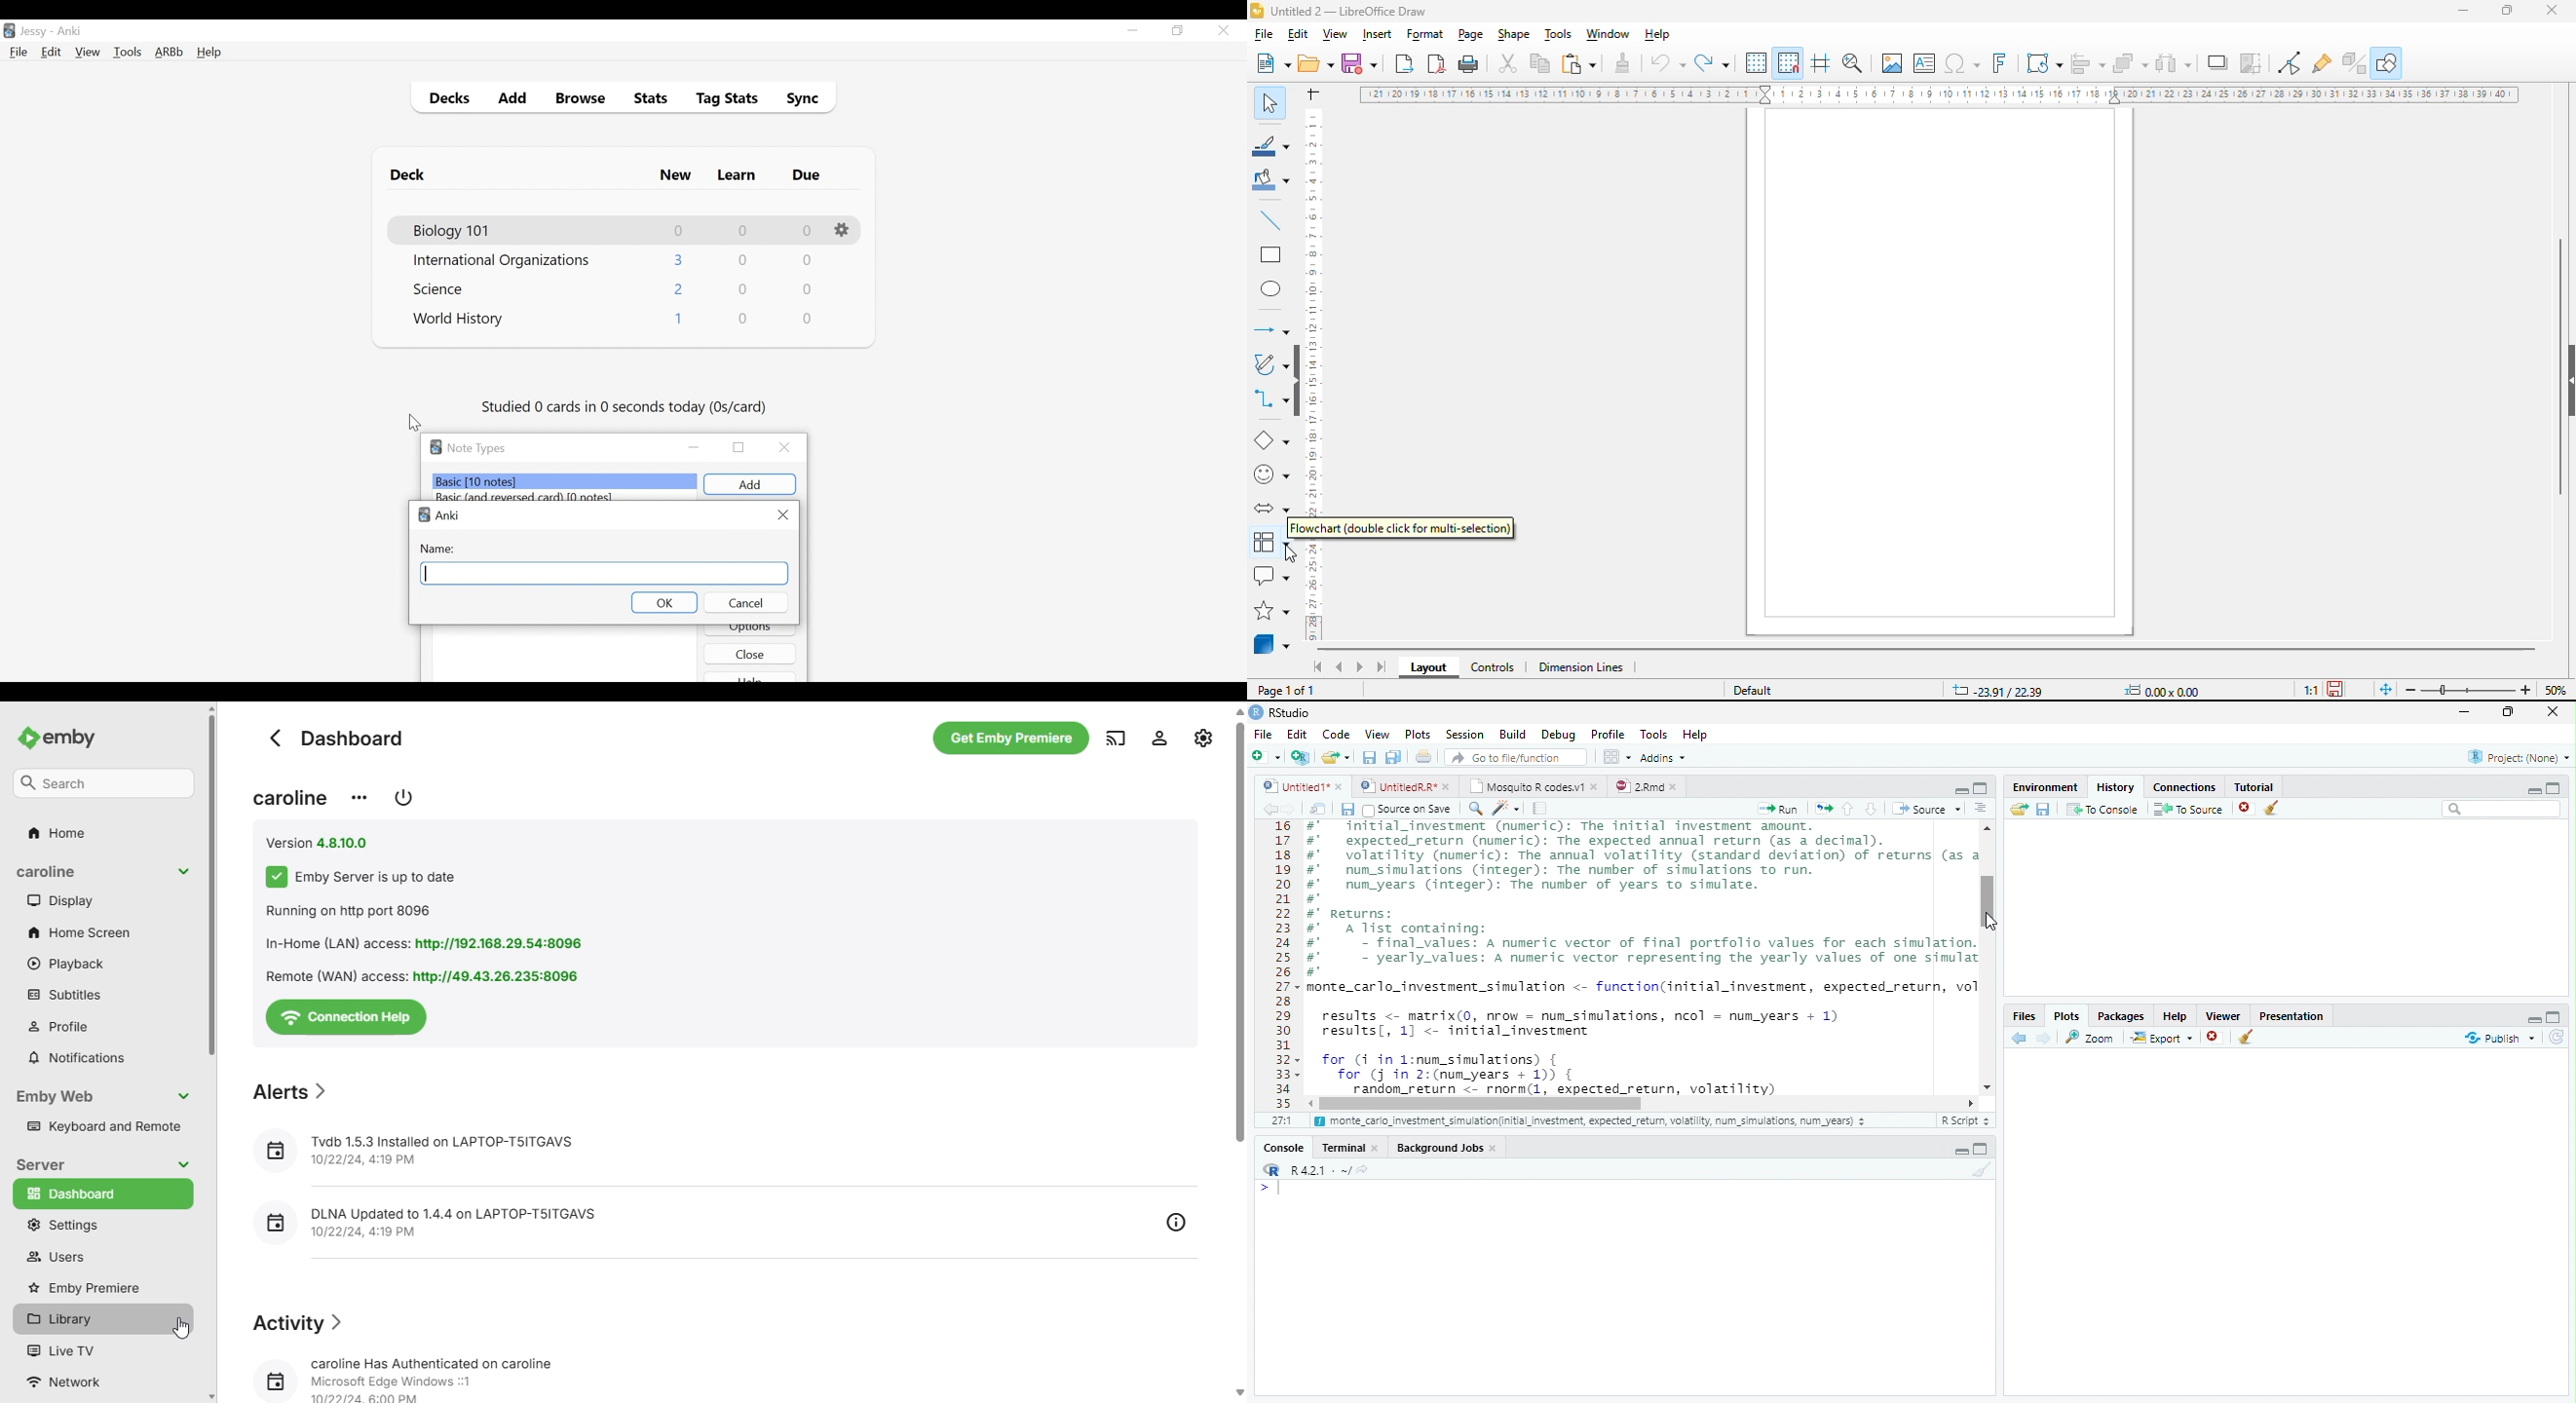  Describe the element at coordinates (750, 631) in the screenshot. I see `Options` at that location.